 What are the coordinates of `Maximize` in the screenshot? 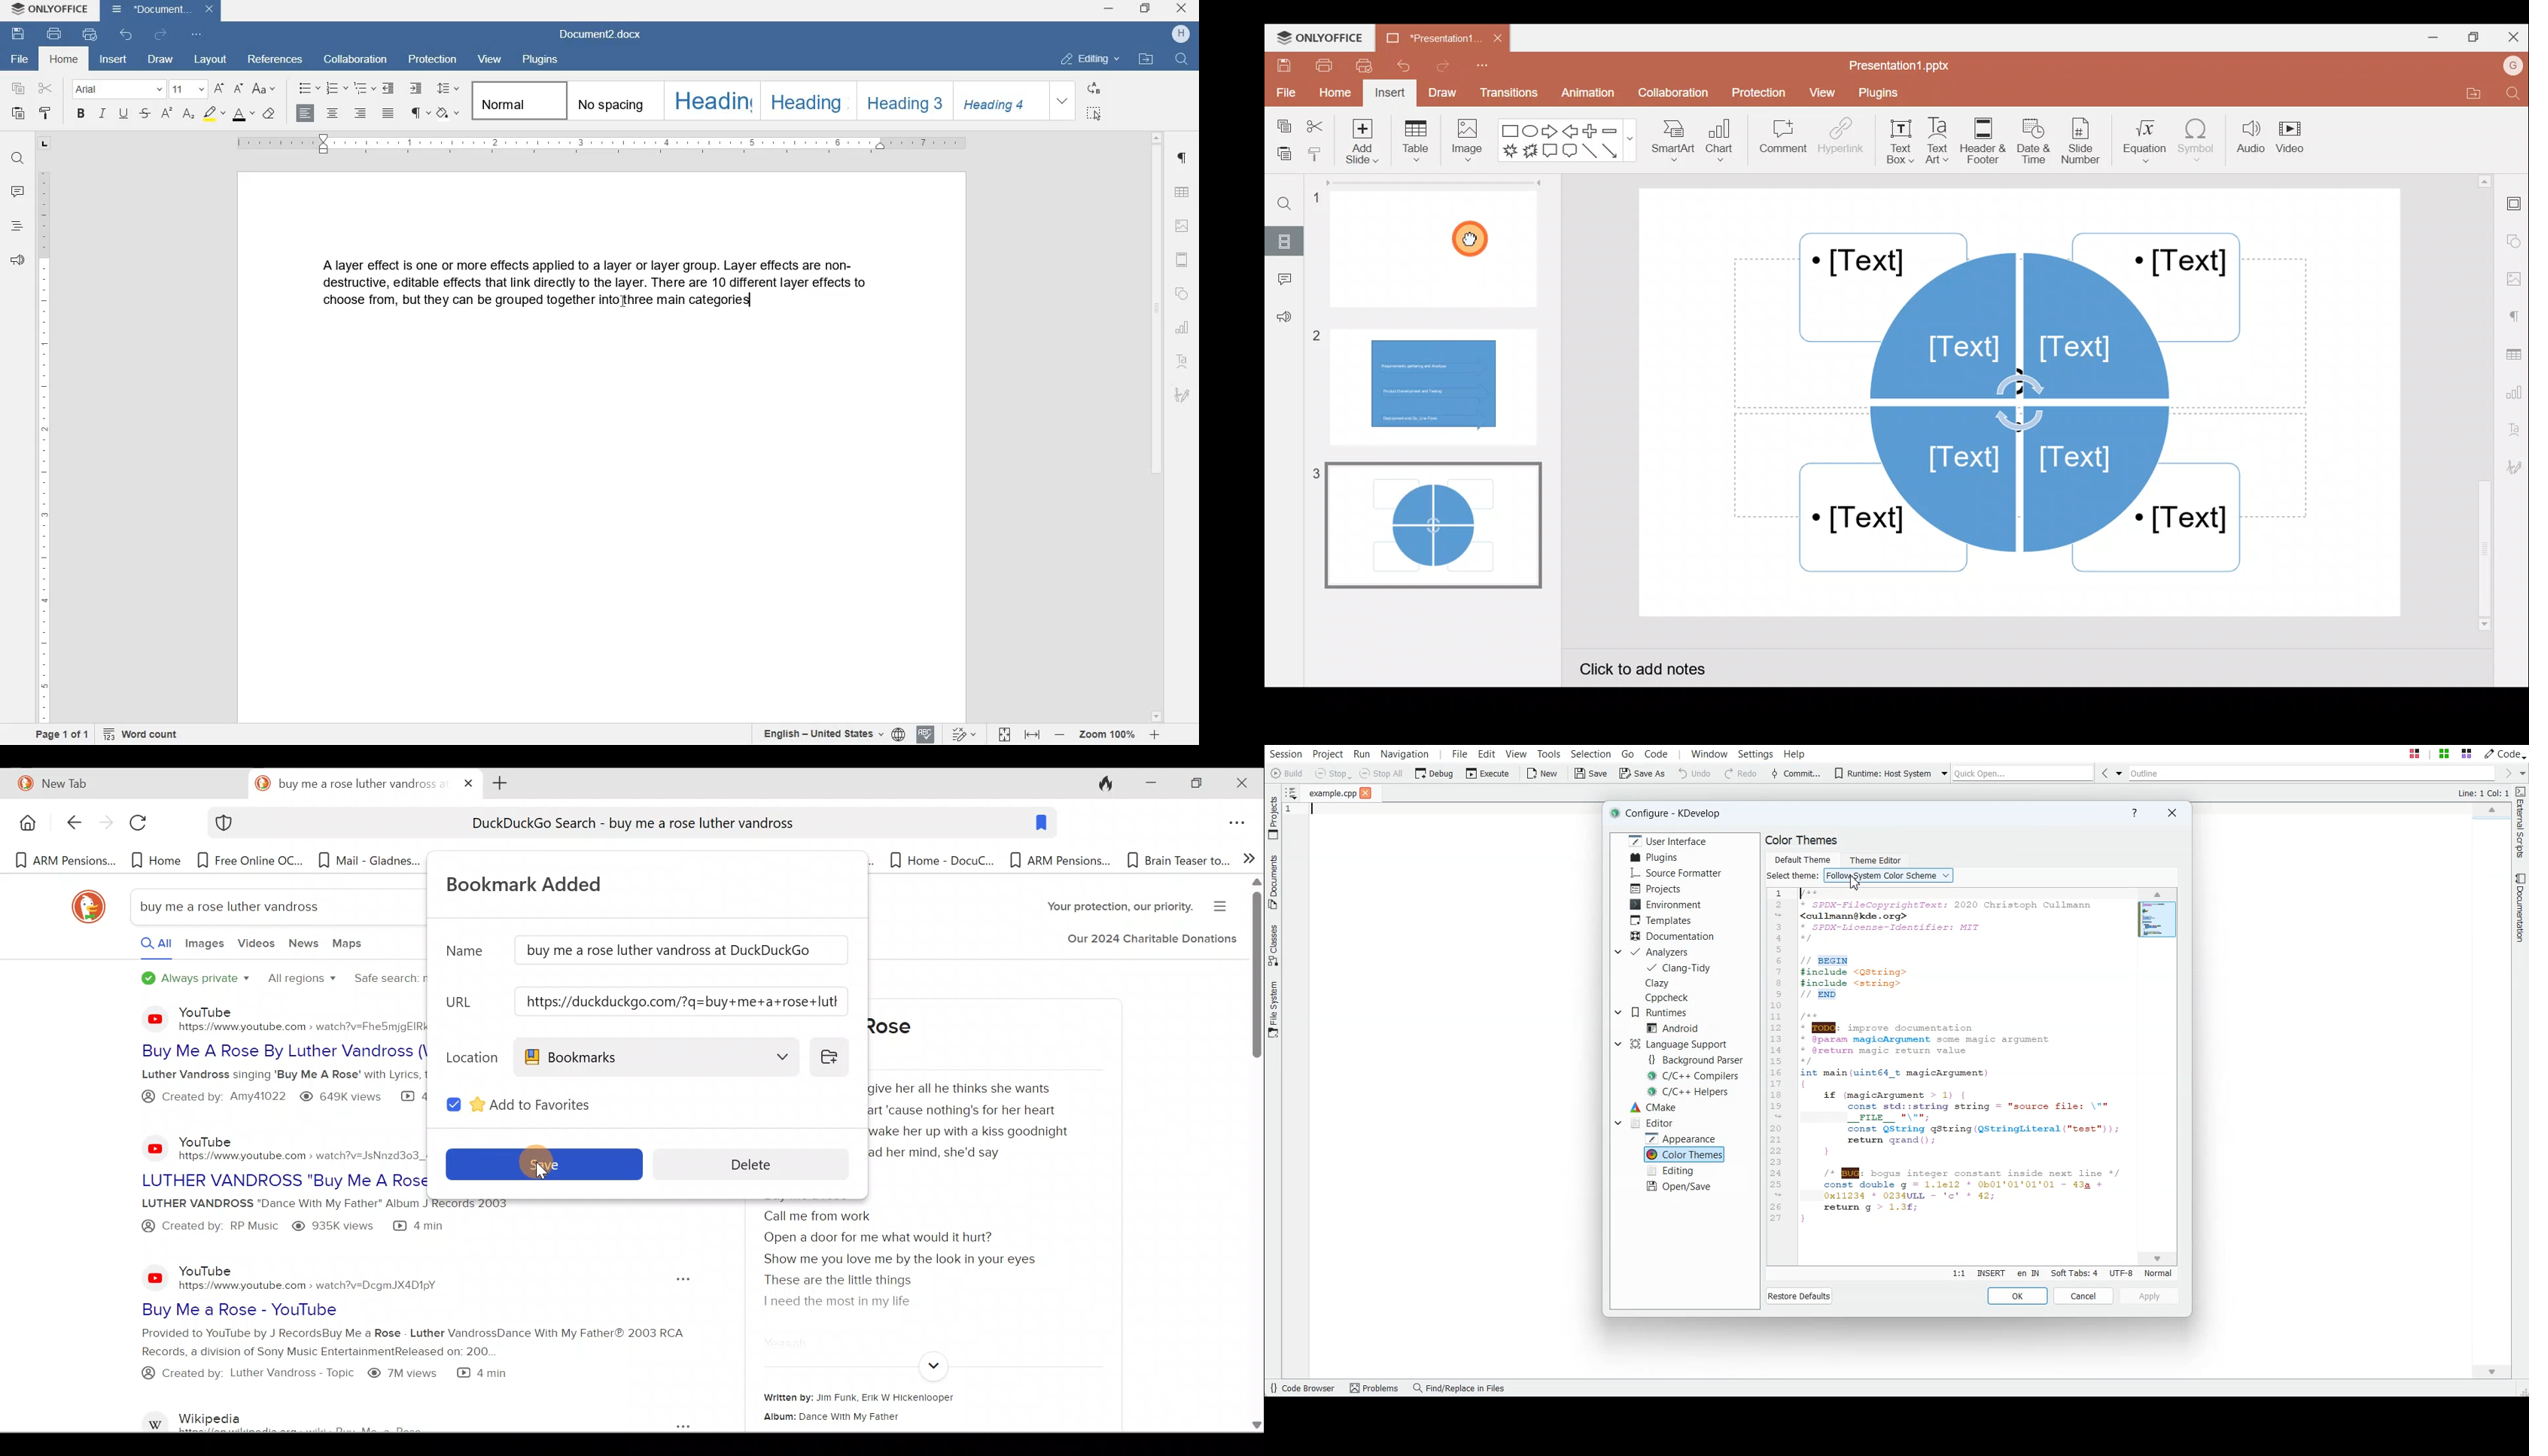 It's located at (2476, 36).